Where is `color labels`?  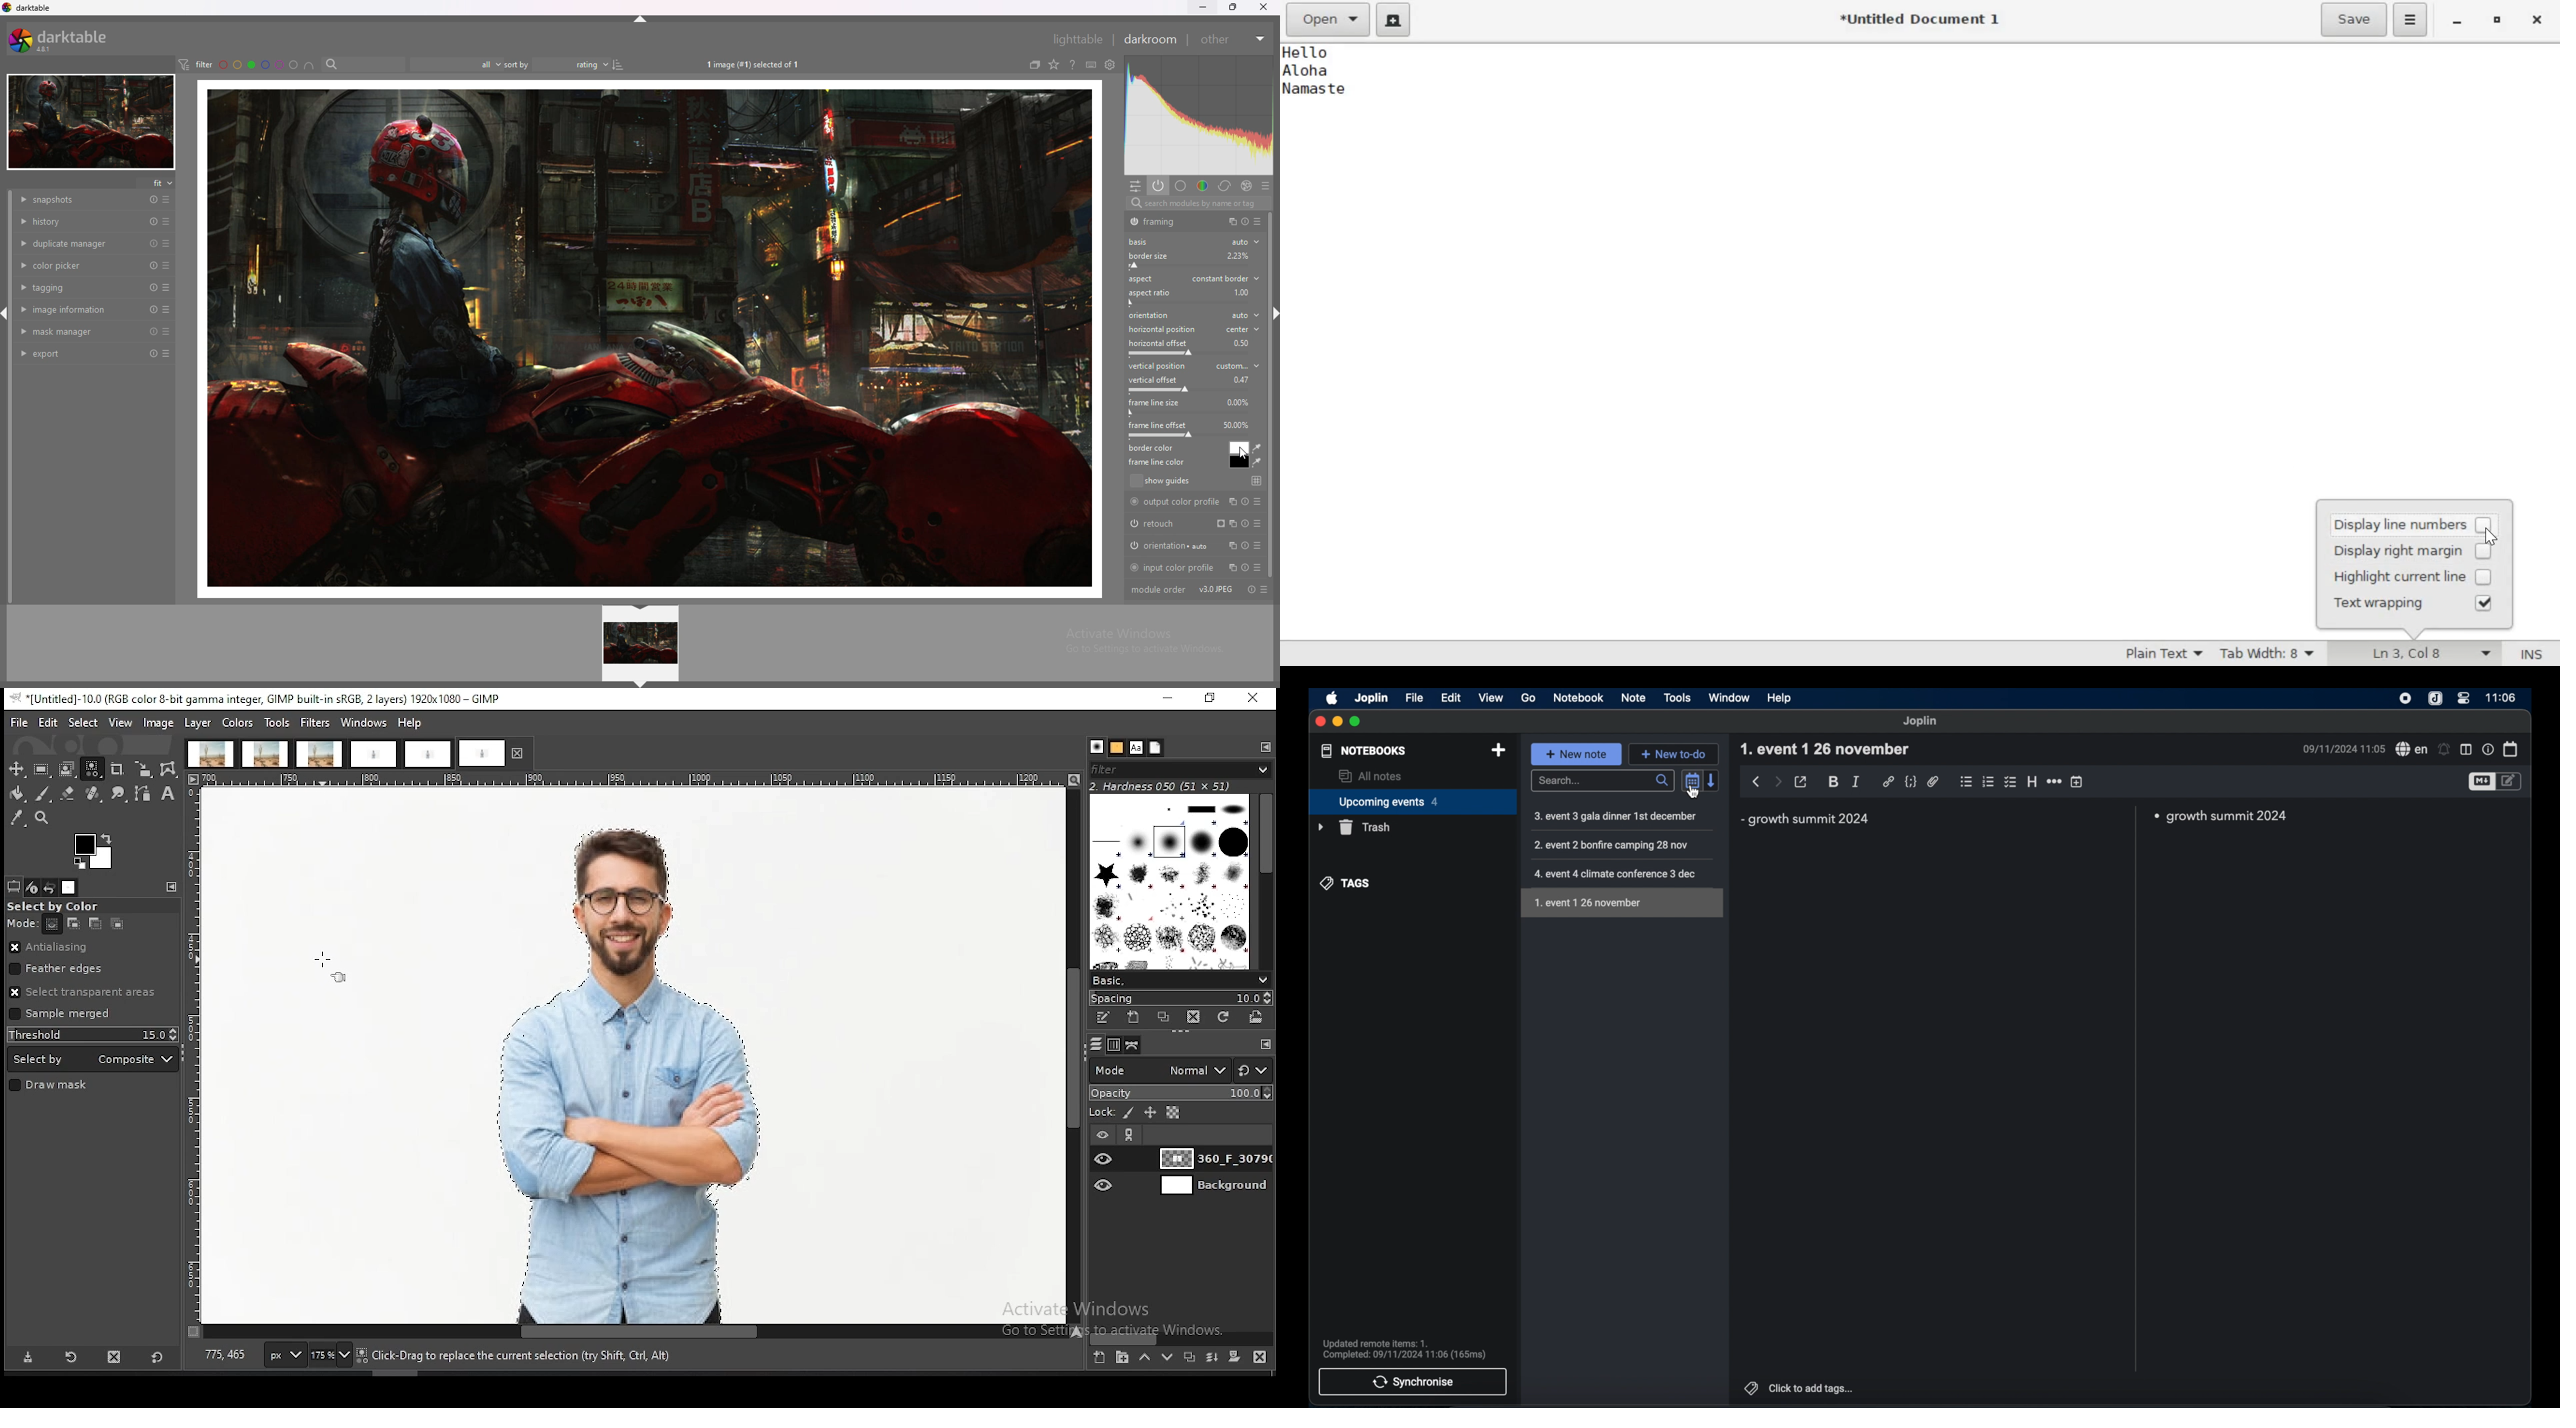 color labels is located at coordinates (259, 64).